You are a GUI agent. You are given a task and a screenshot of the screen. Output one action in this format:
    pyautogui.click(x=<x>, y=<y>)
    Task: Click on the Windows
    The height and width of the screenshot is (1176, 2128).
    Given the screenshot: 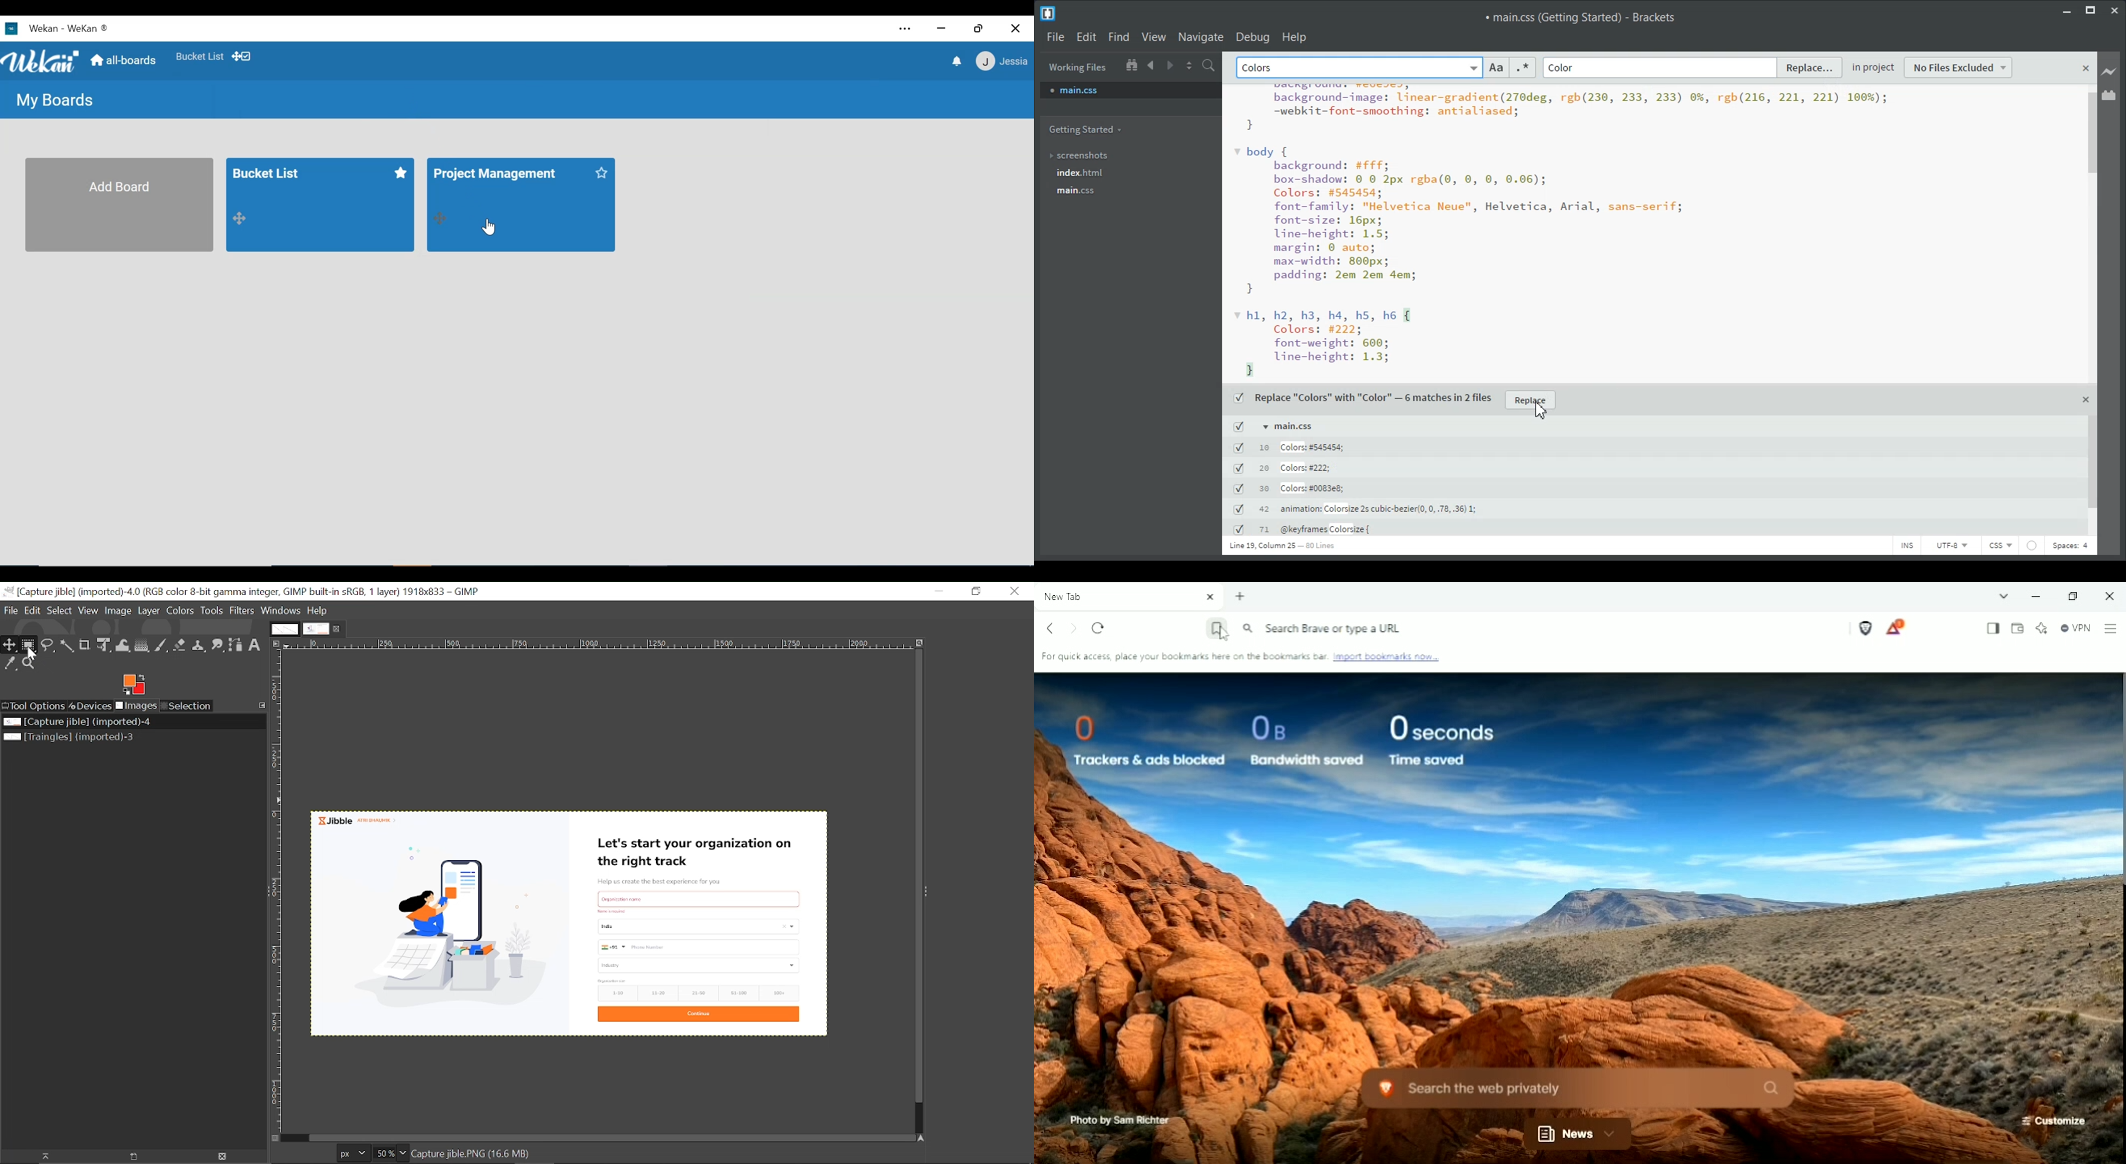 What is the action you would take?
    pyautogui.click(x=280, y=610)
    